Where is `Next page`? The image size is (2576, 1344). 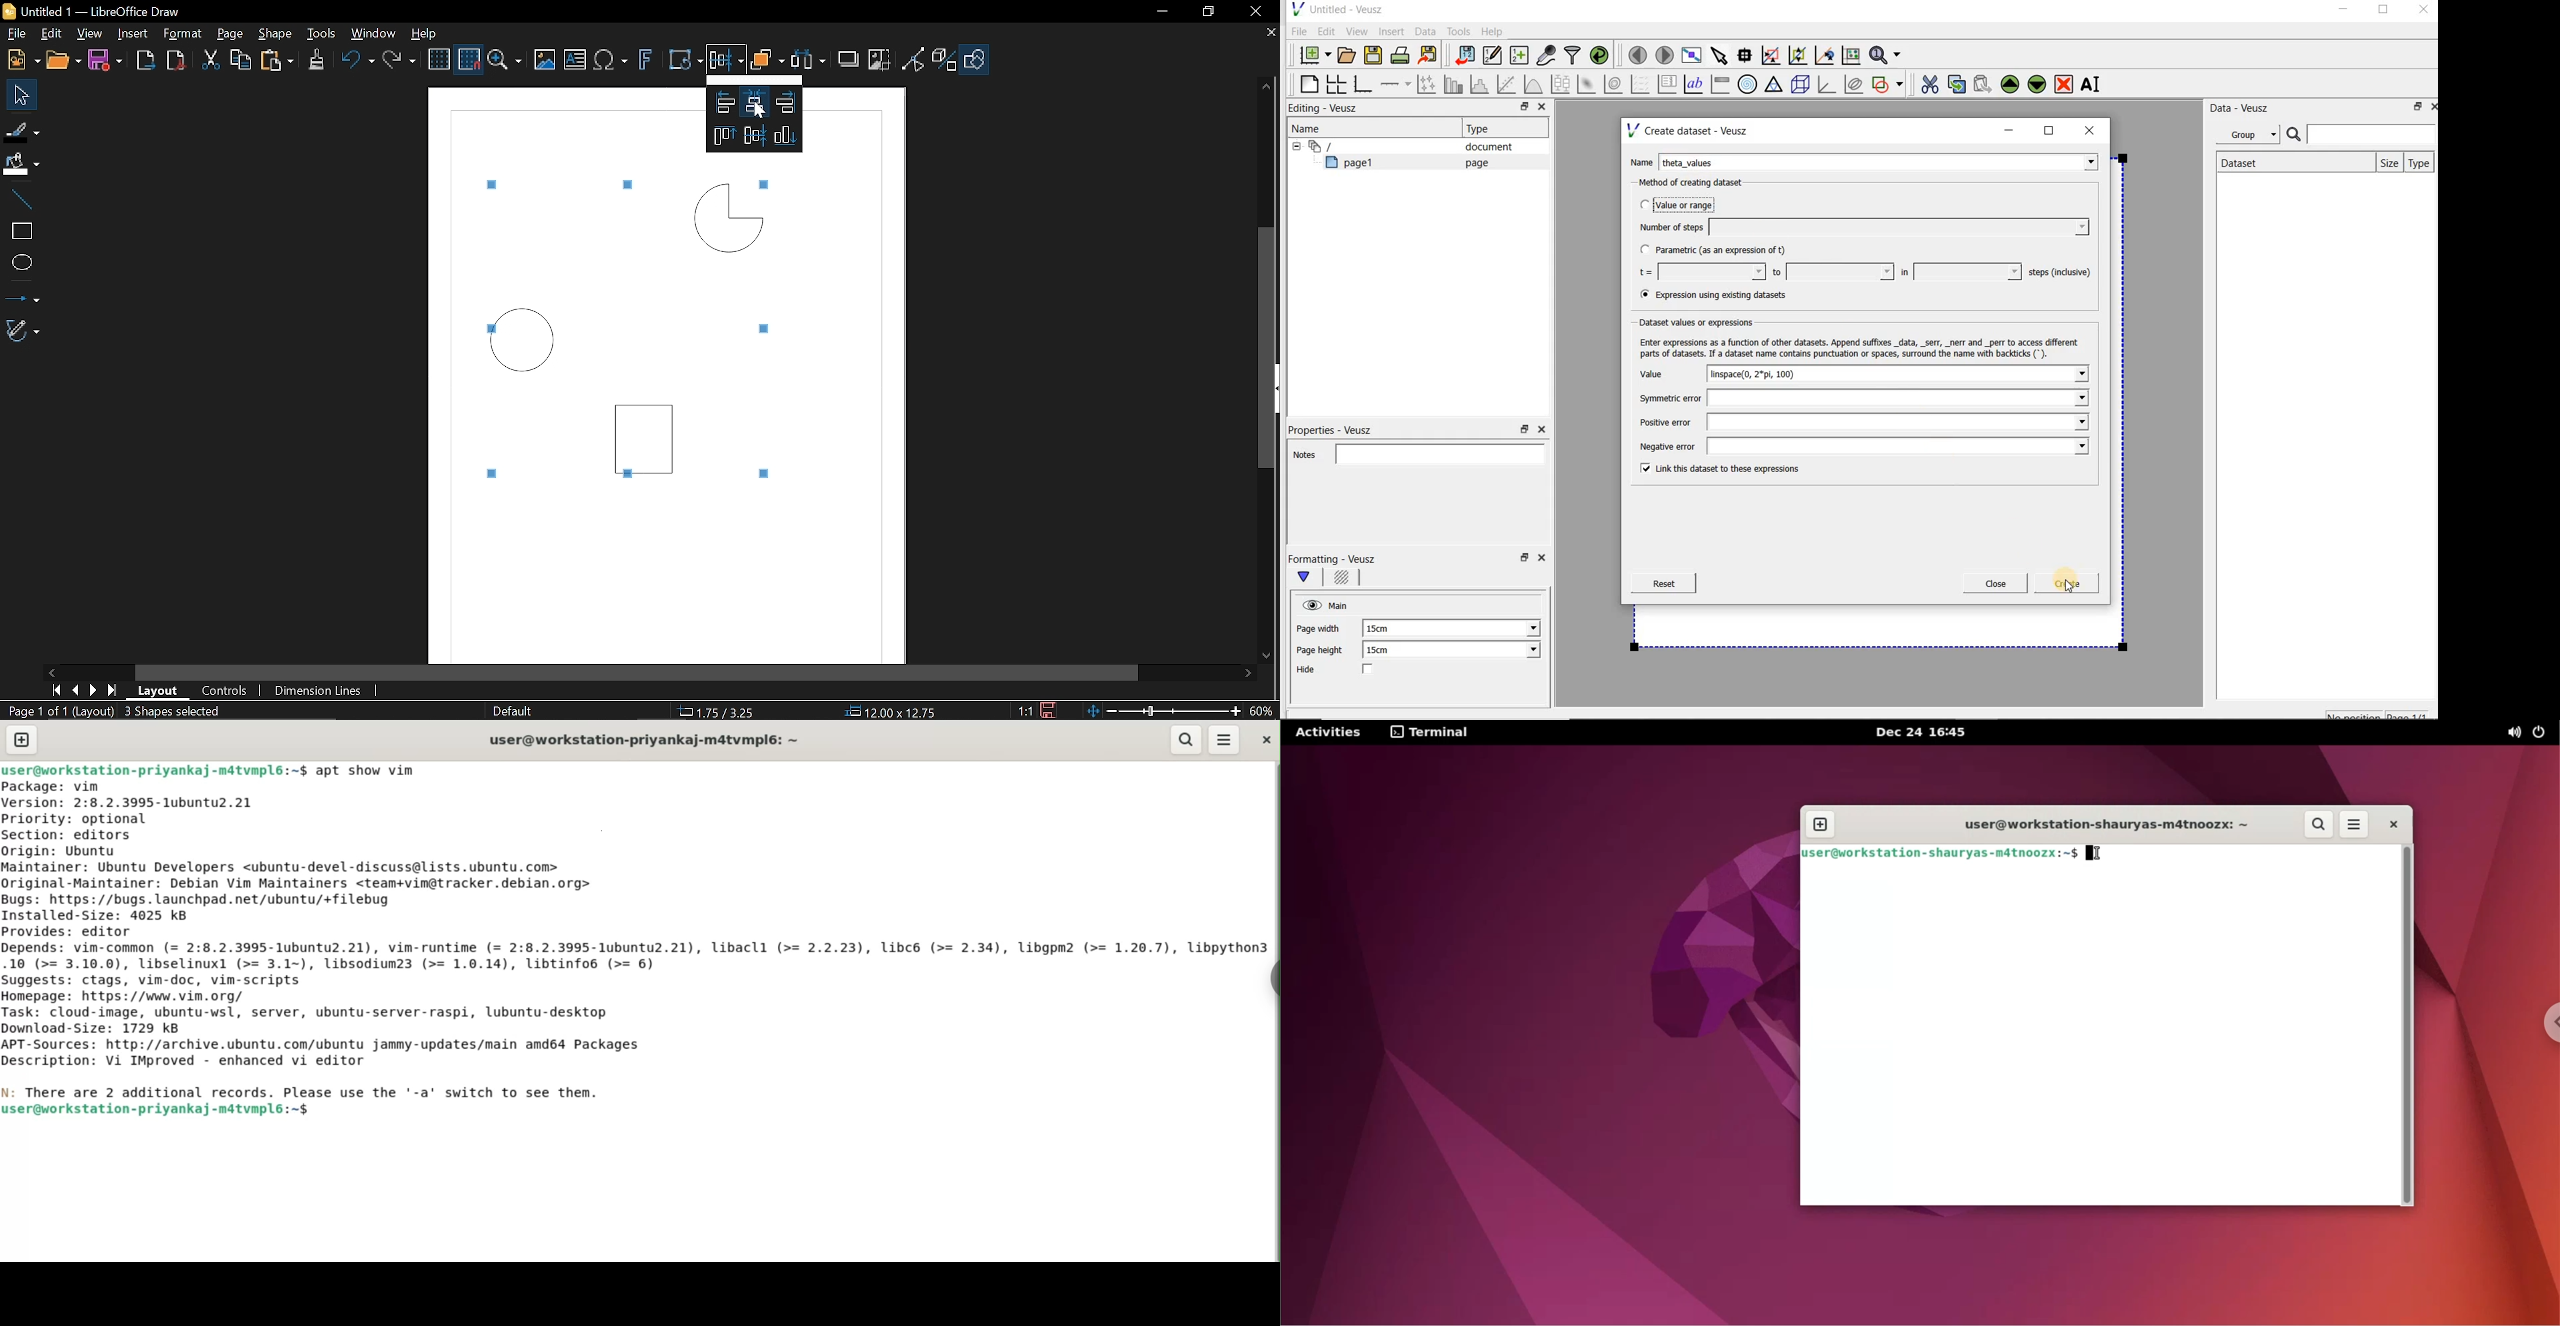 Next page is located at coordinates (93, 690).